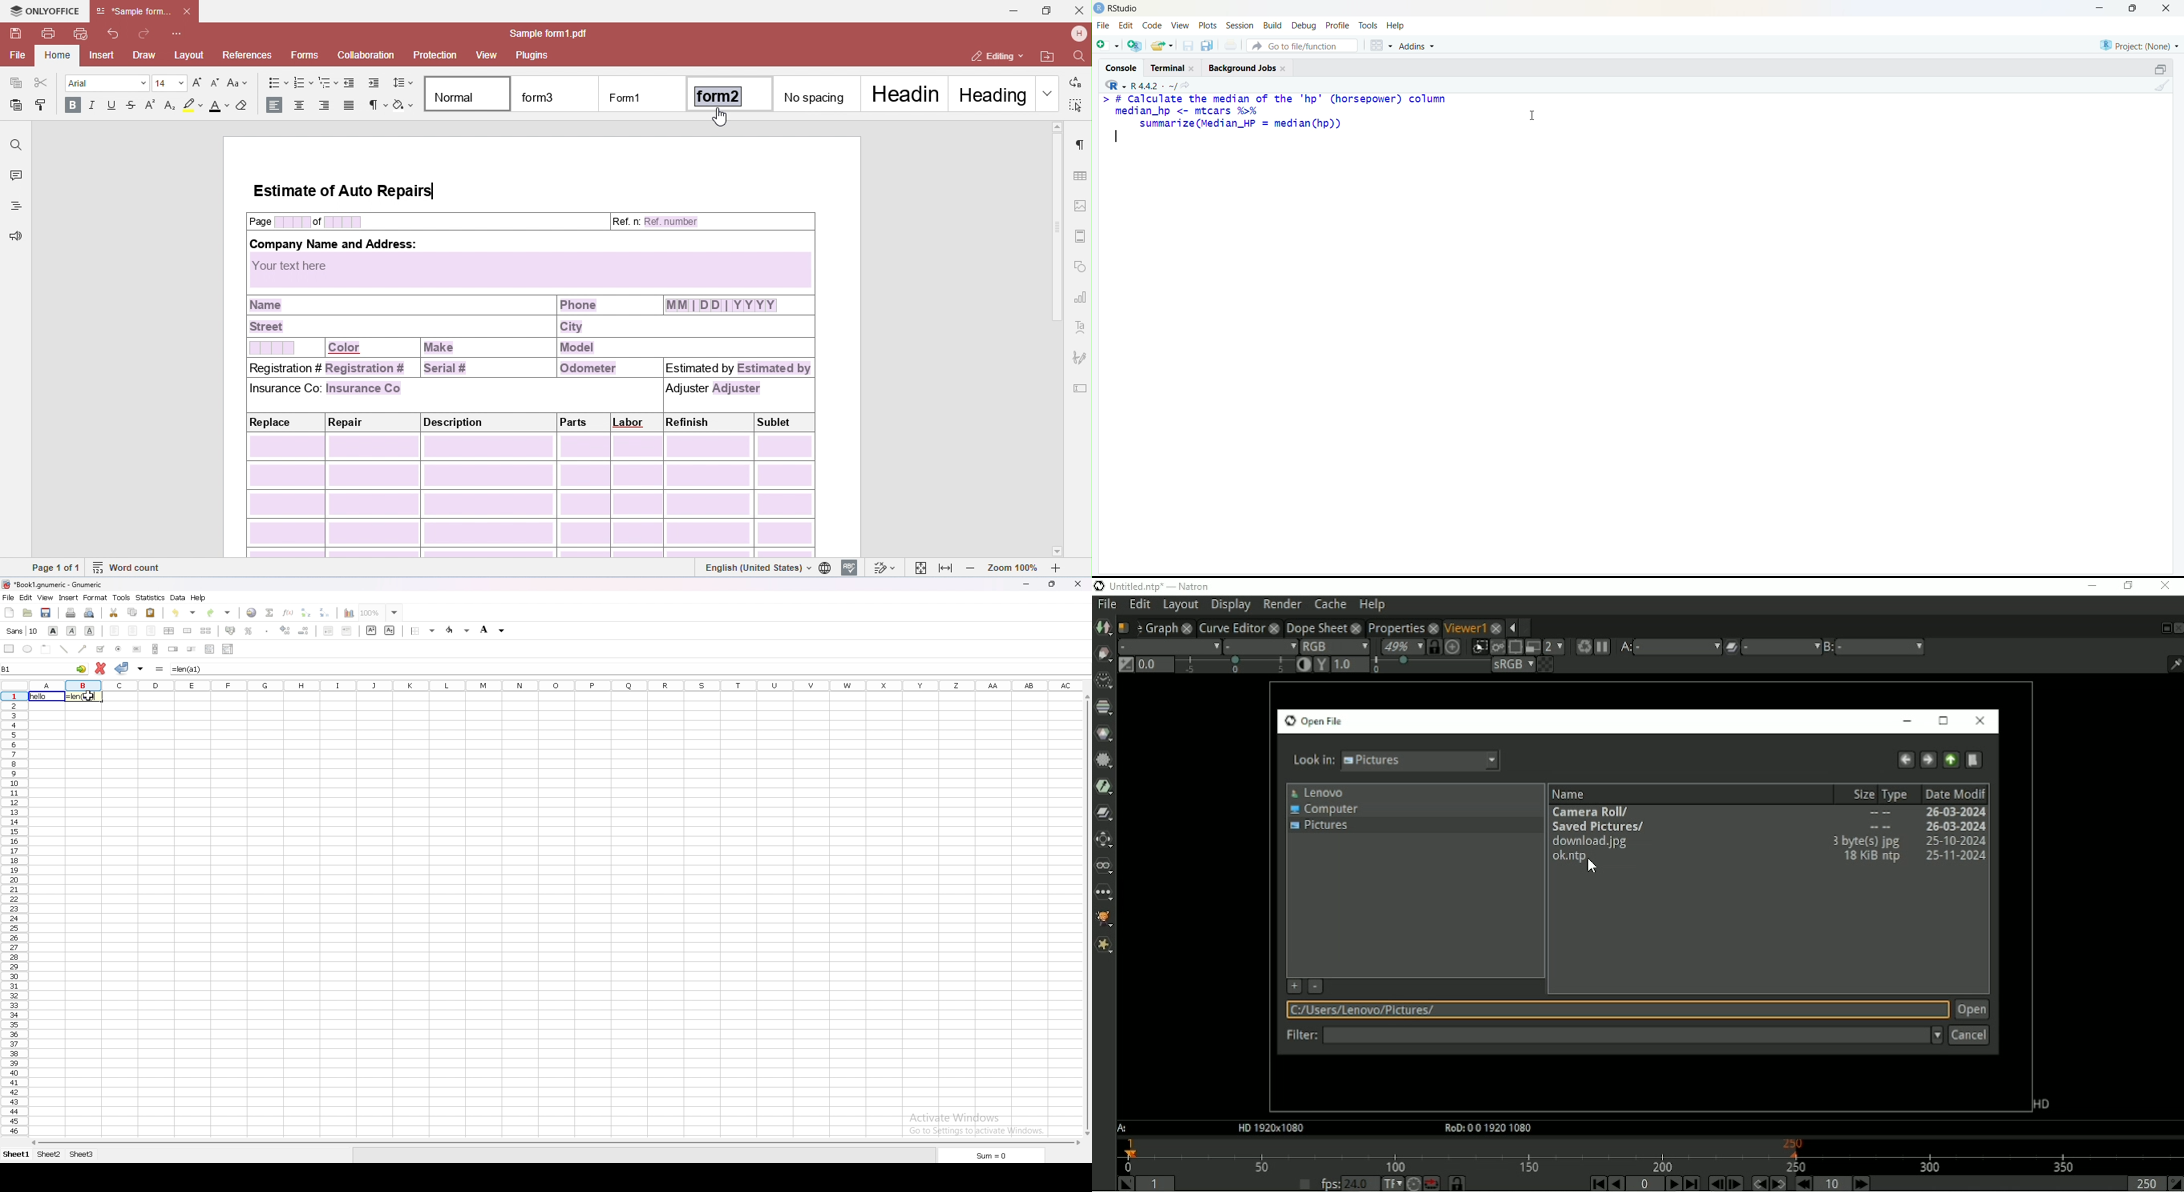 The image size is (2184, 1204). Describe the element at coordinates (2100, 7) in the screenshot. I see `minimise` at that location.